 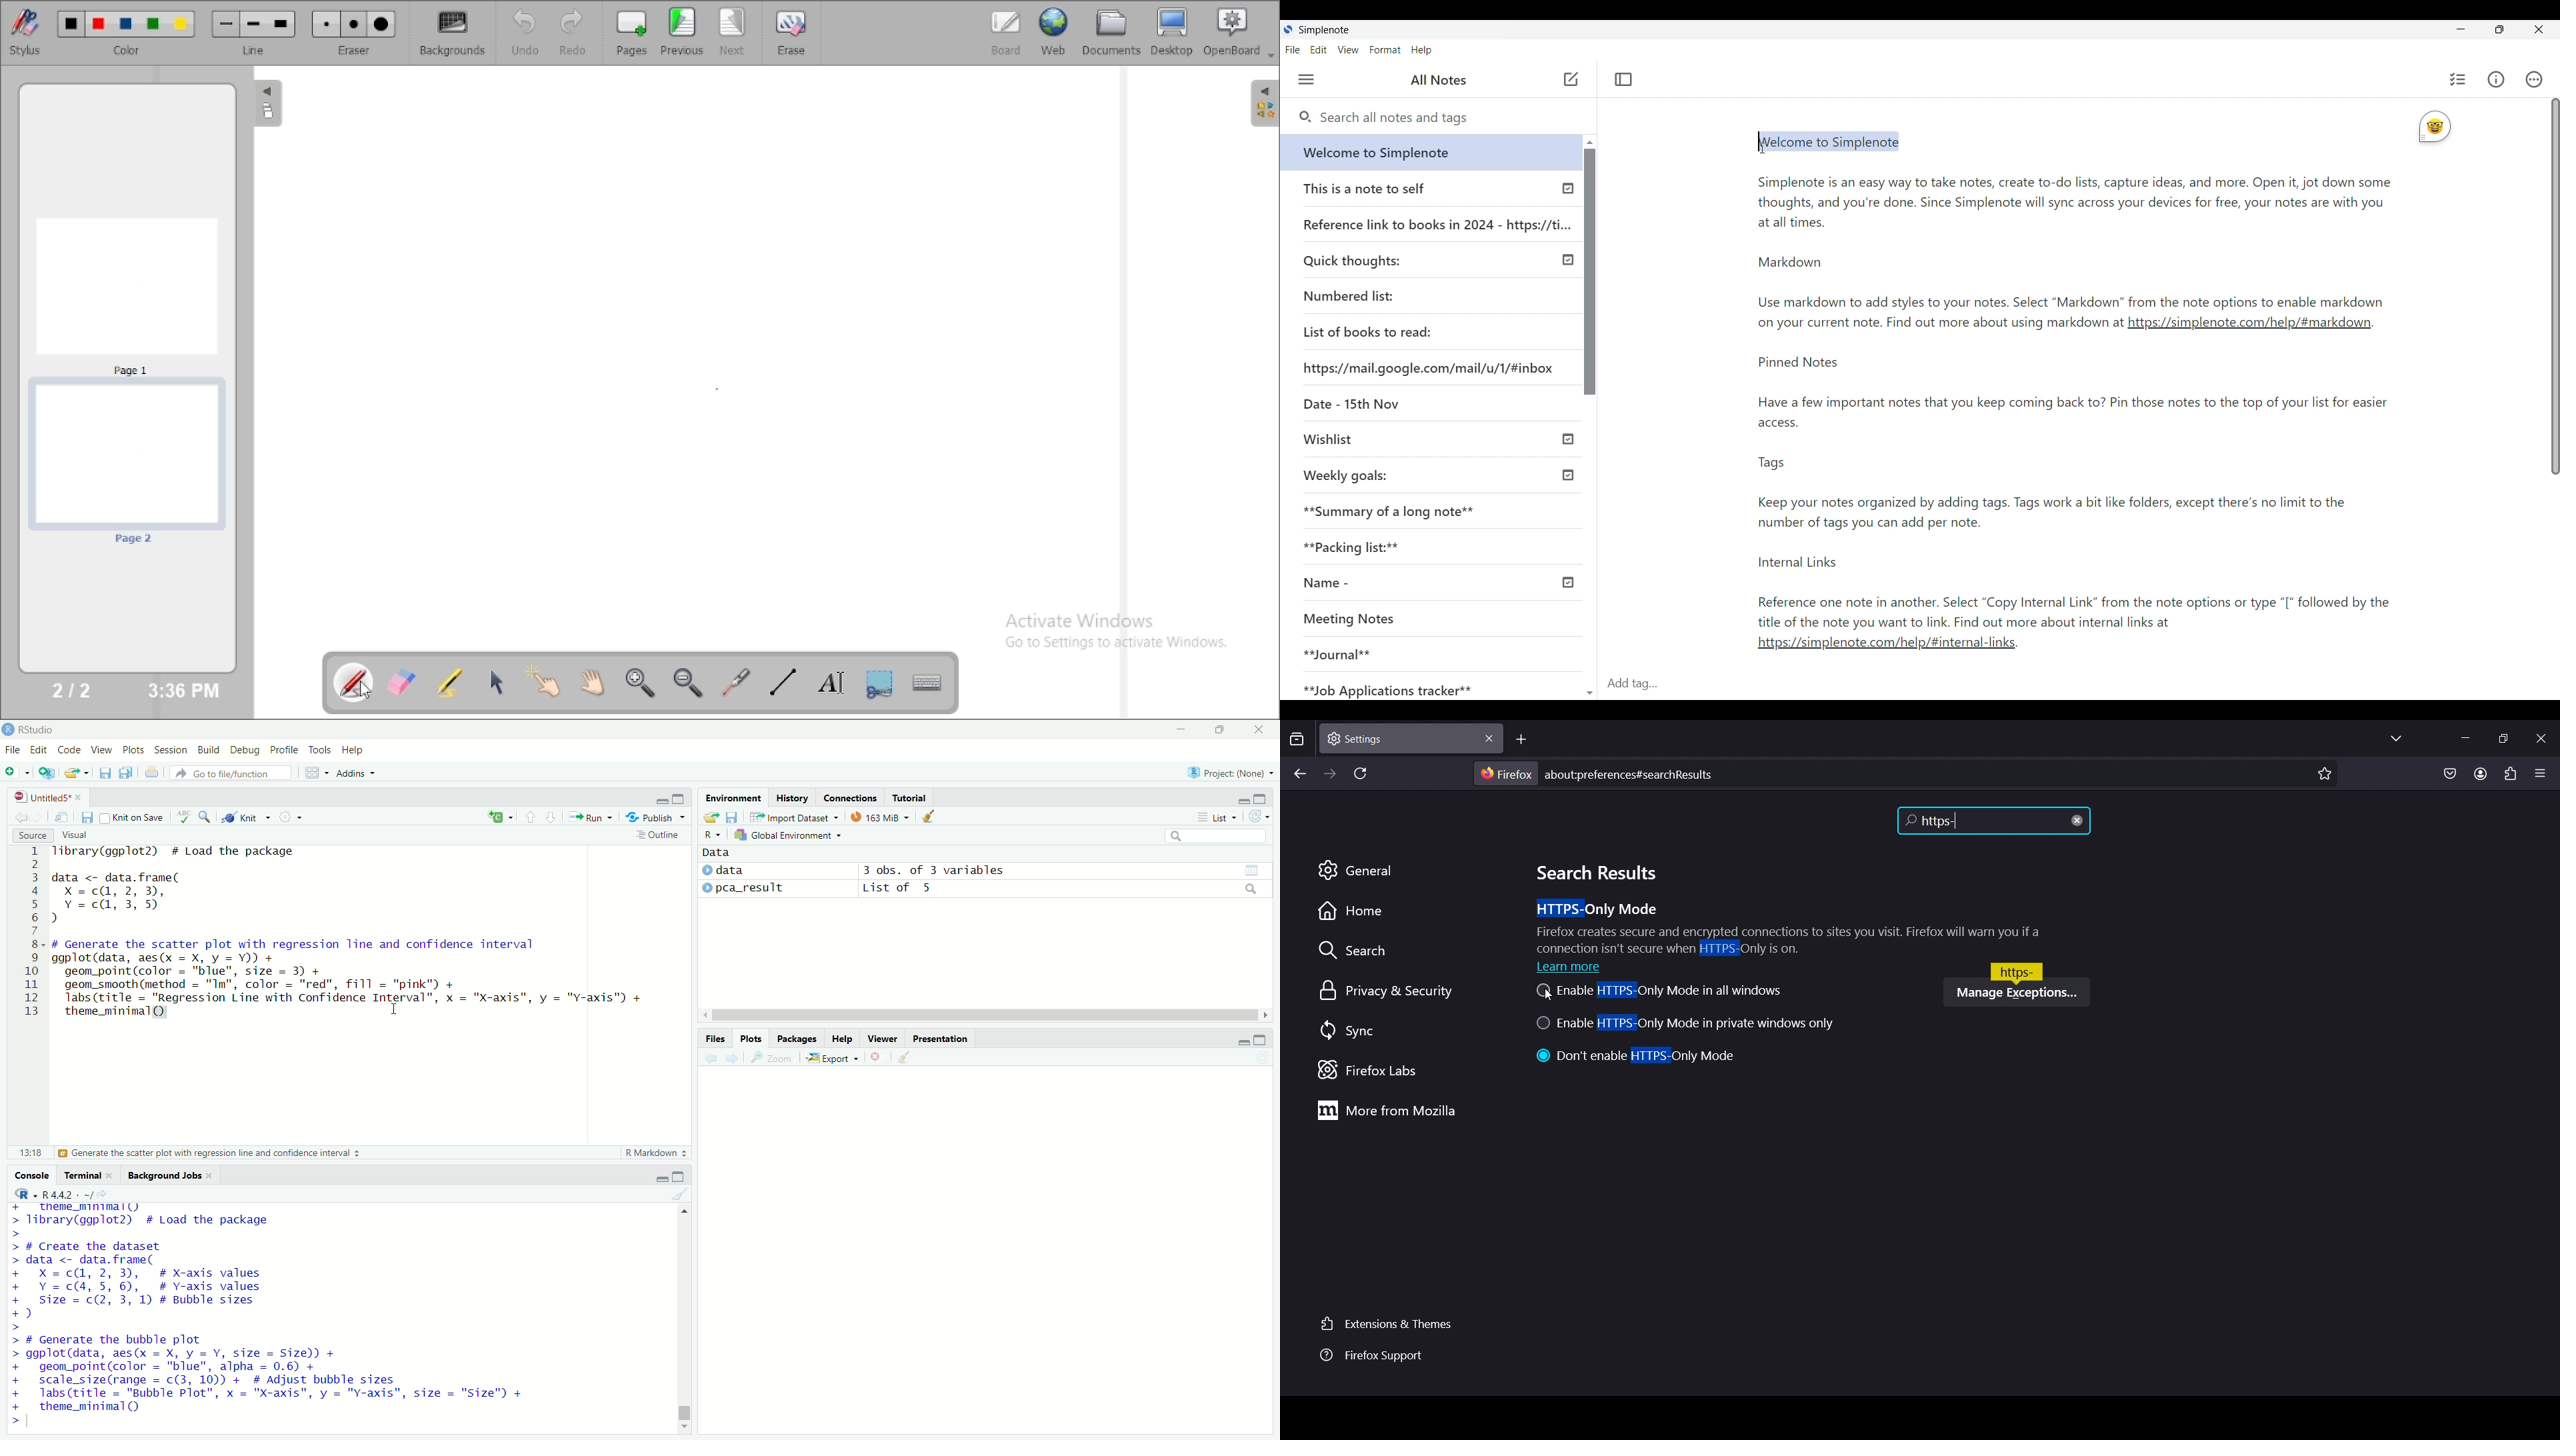 What do you see at coordinates (851, 797) in the screenshot?
I see `Connections` at bounding box center [851, 797].